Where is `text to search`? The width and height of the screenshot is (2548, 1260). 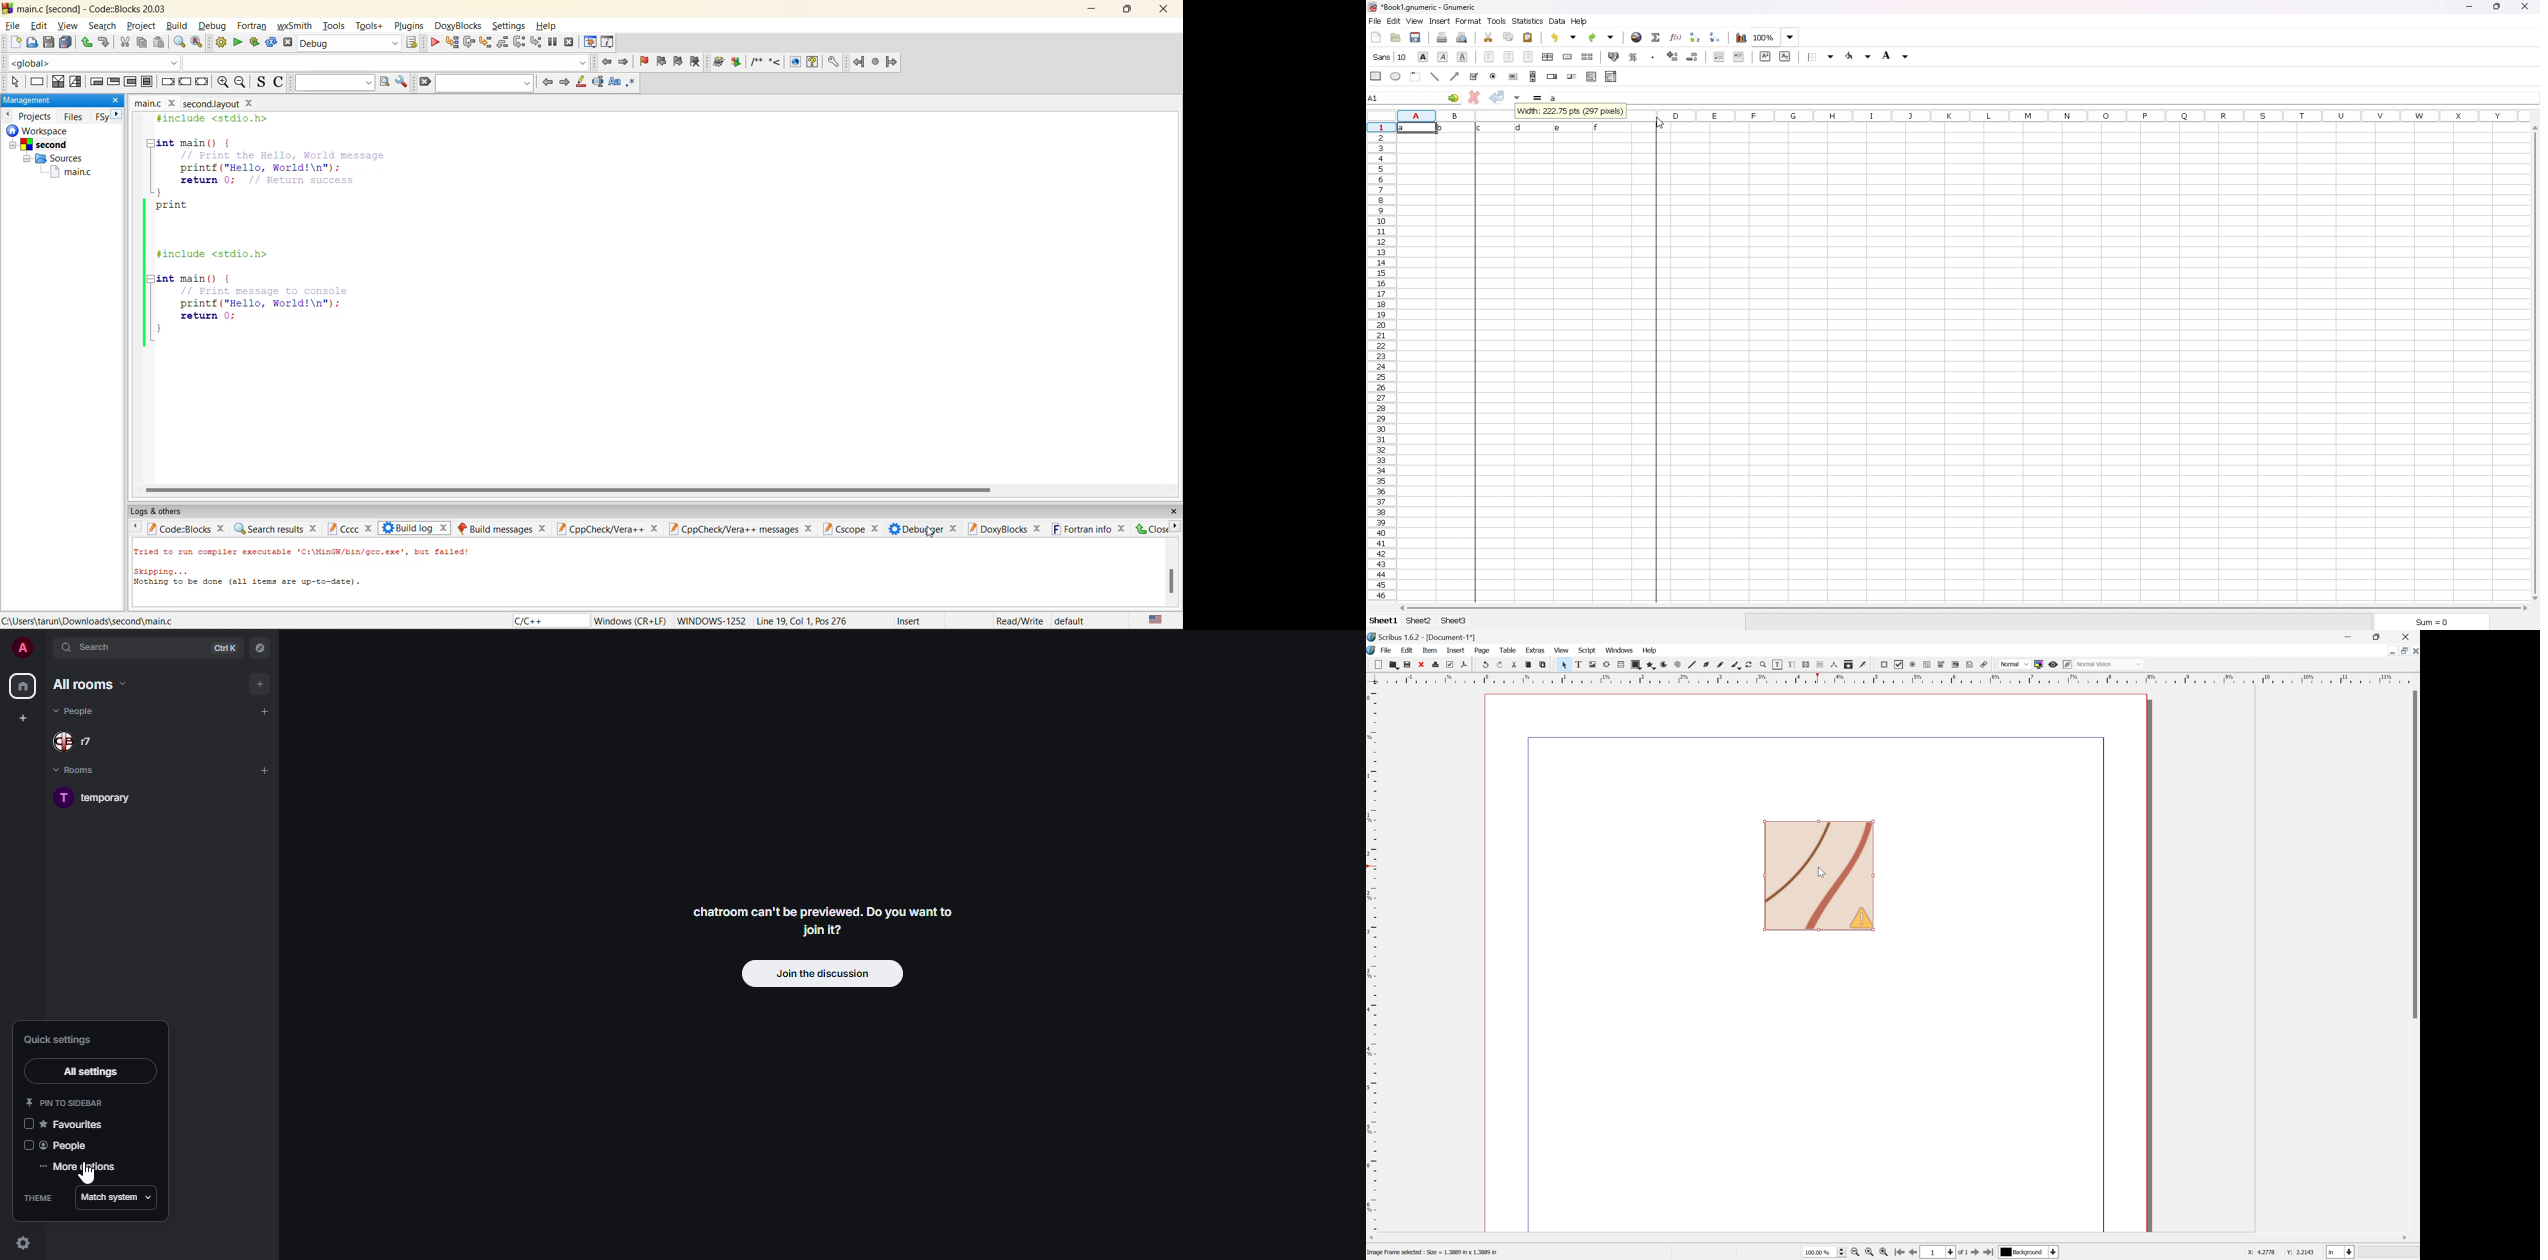
text to search is located at coordinates (335, 81).